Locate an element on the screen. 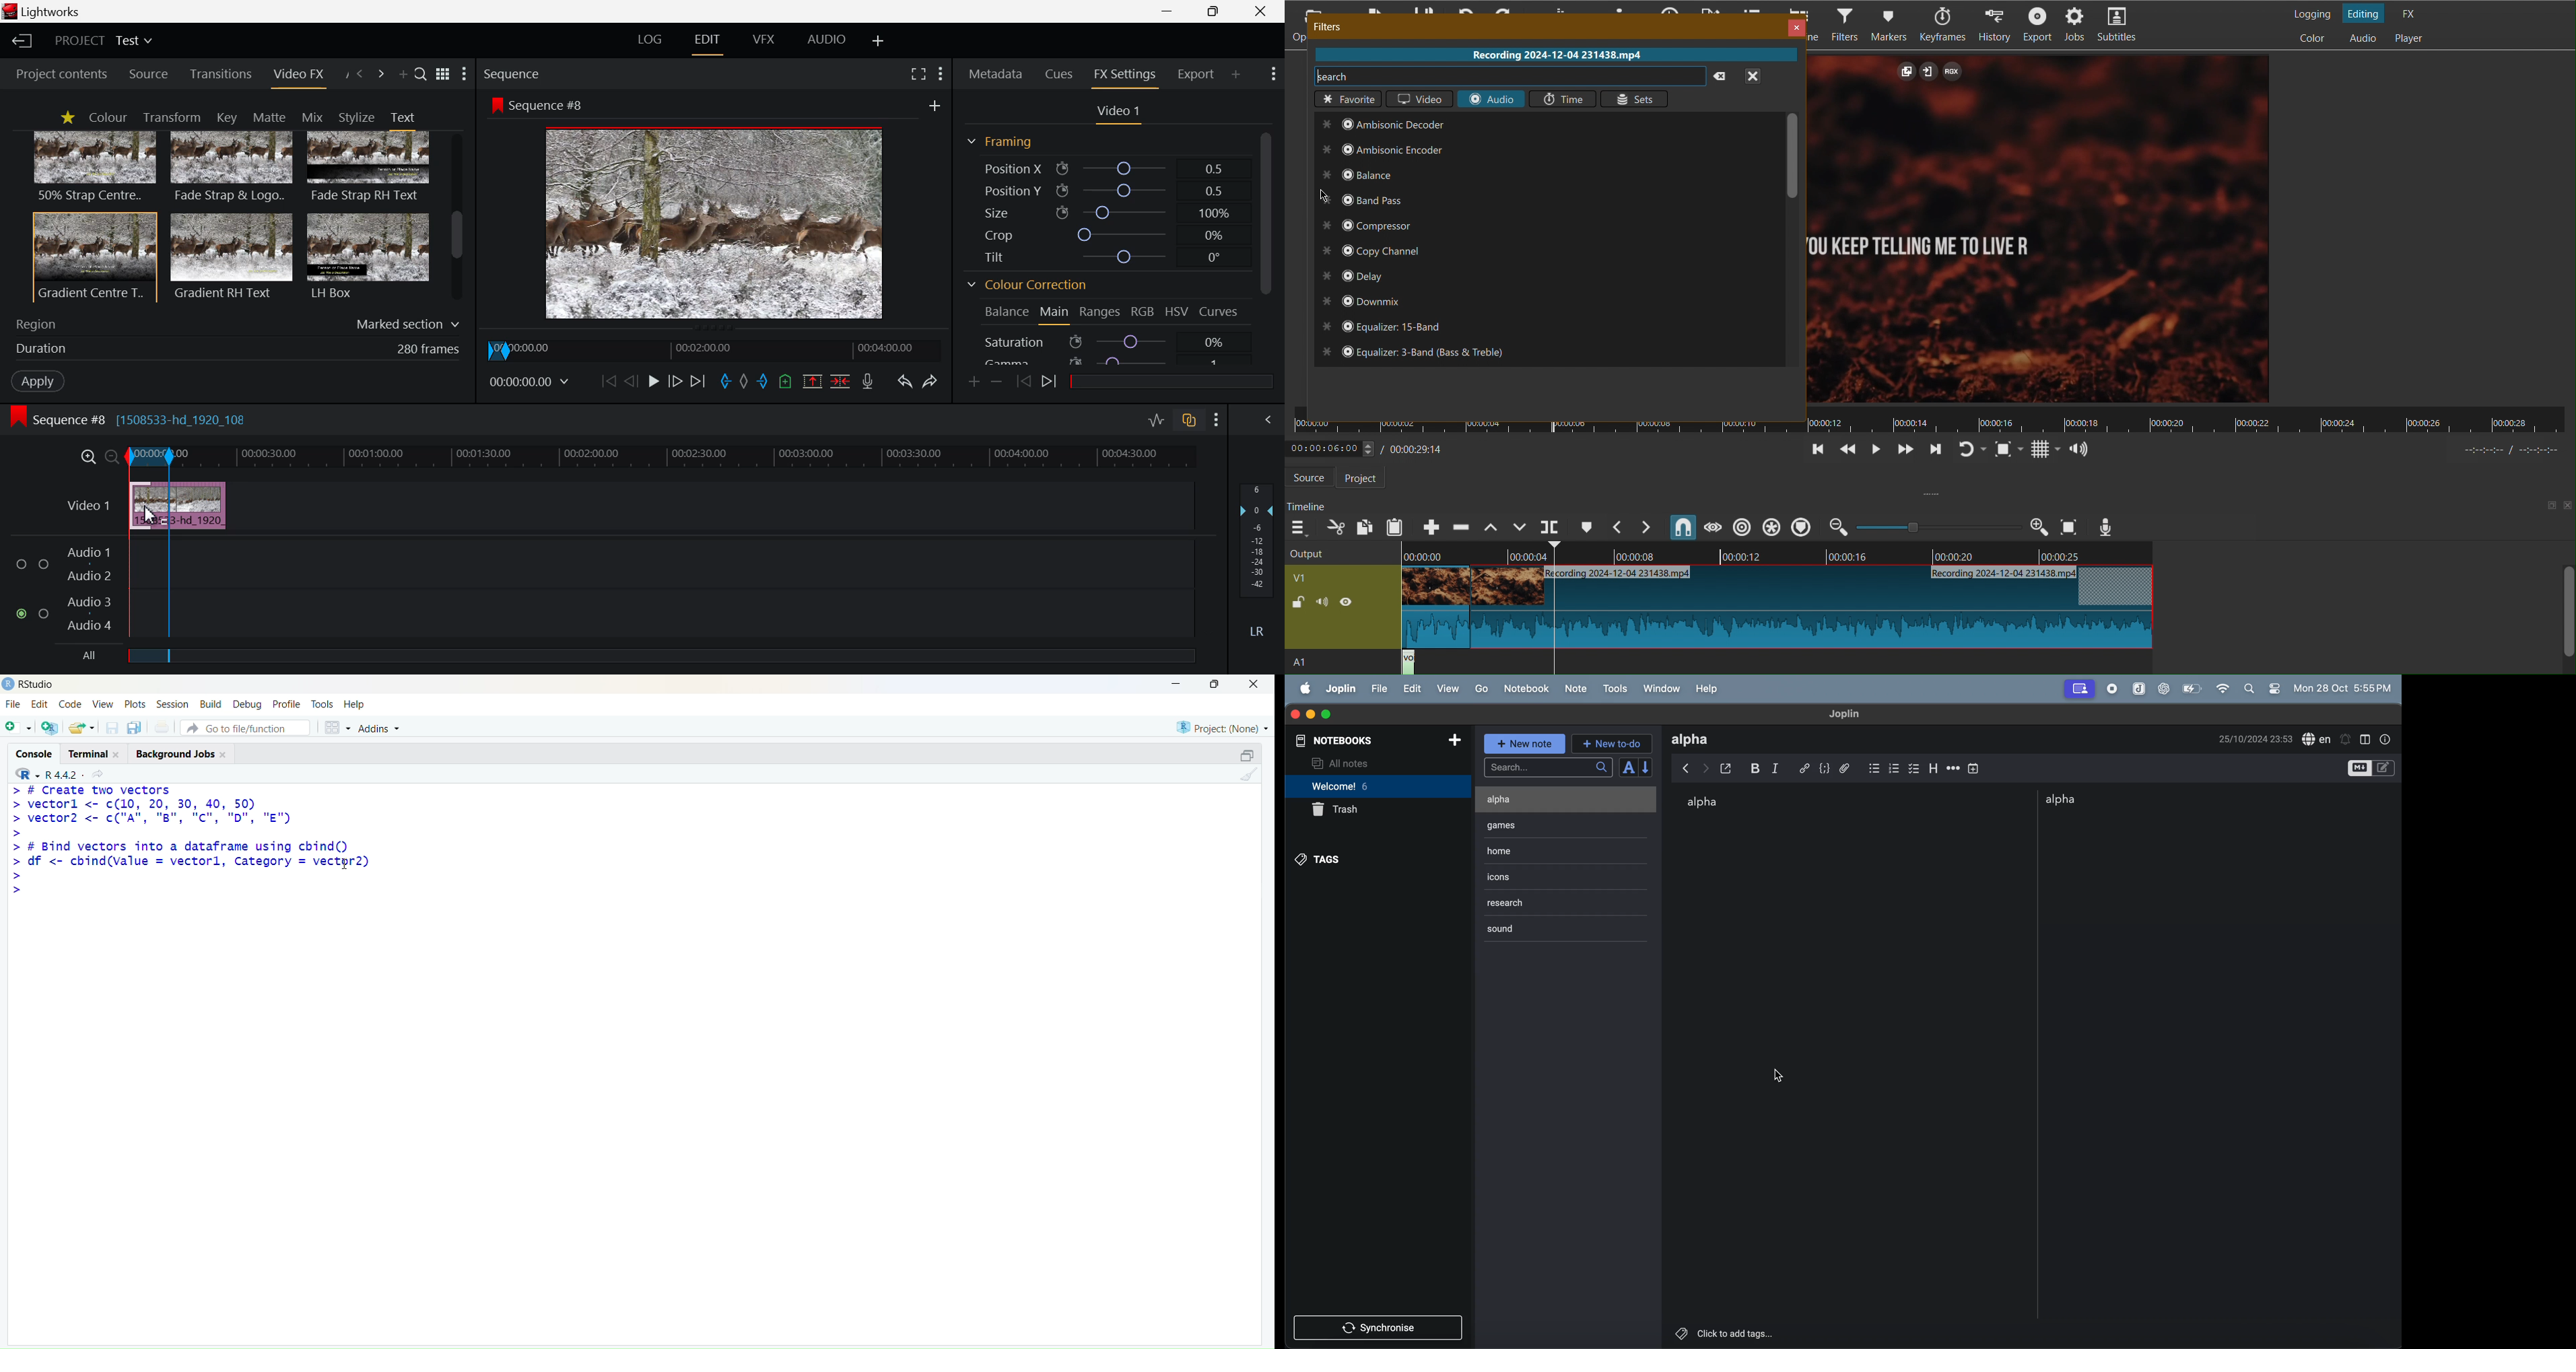  Addins is located at coordinates (378, 728).